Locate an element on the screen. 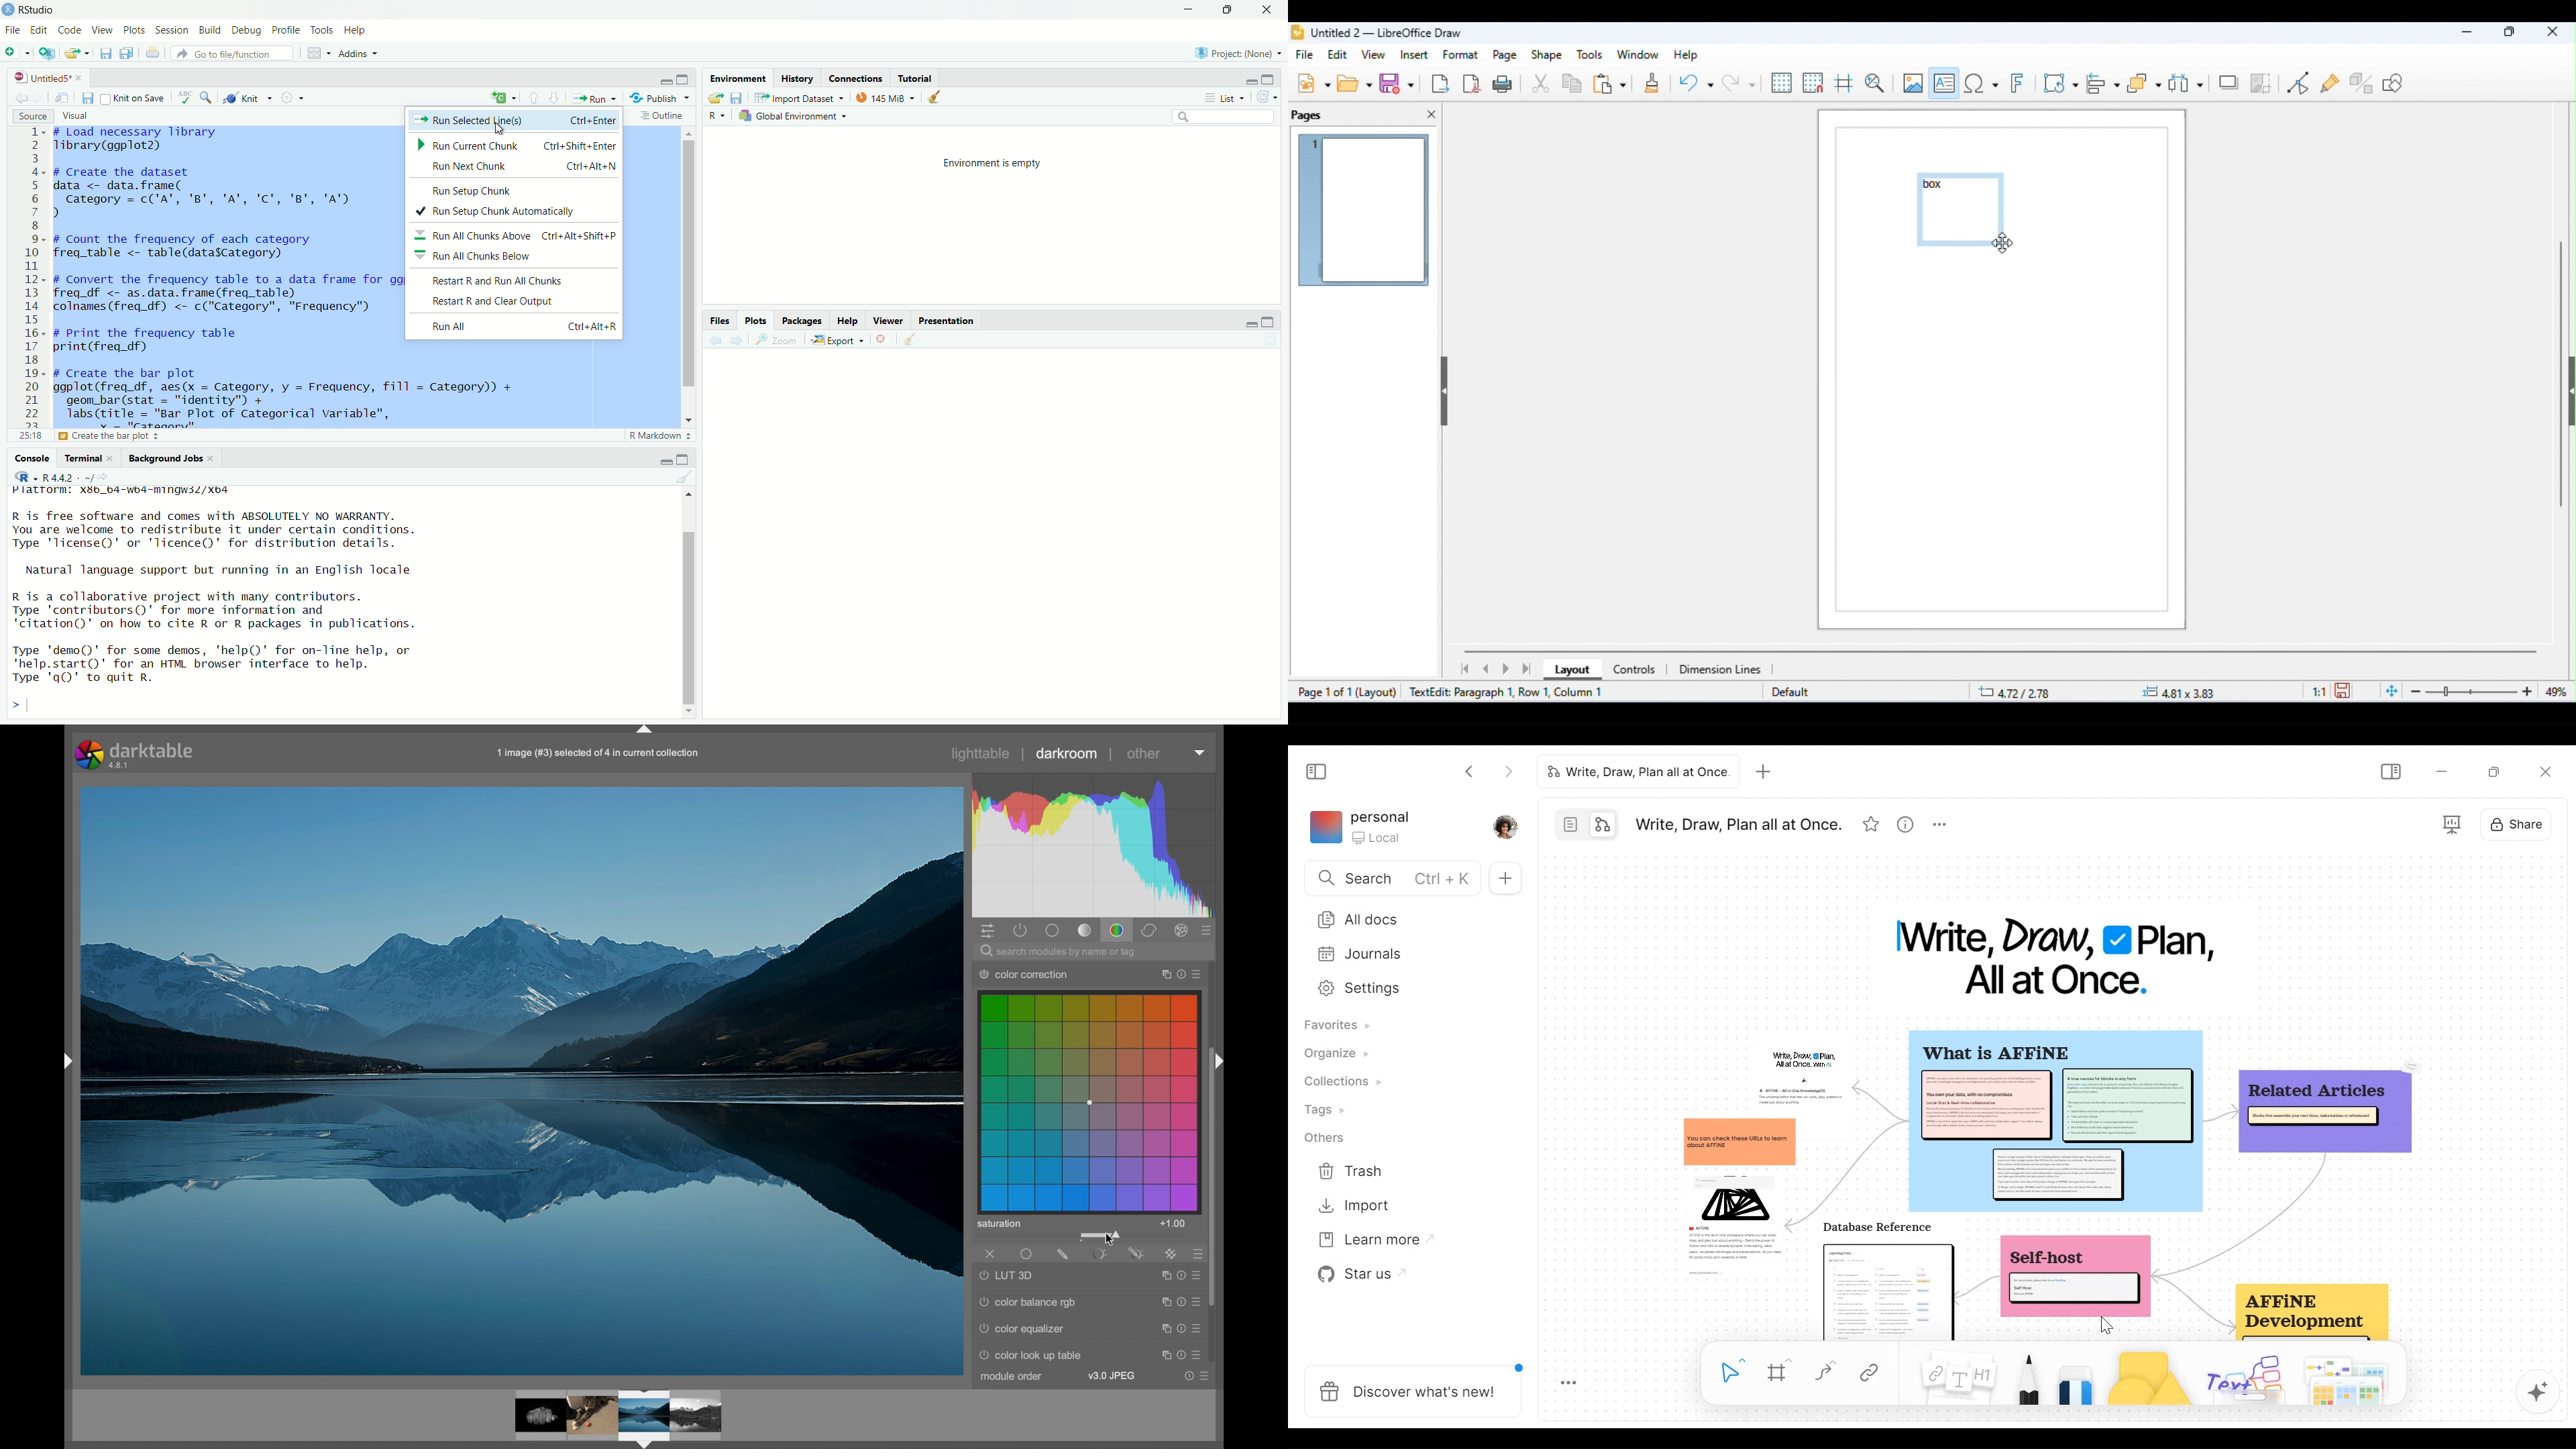  R is free software and comes with ABSOLUTELY NO WARRANTY.You are welcome to redistribute it under certain conditions.Type 'license()' or 'licence()' for distribution details.Natural language support but running in an English localeR is a collaborative project with many contributors.Type 'contributors()' for more information and"citation()' on how to cite R or R packages in publications.Type 'demo()' for some demos, 'help()' for on-Tine help, or'help.start()"' for an HTML browser interface to help.Type 'qQ' to quit R. is located at coordinates (235, 599).